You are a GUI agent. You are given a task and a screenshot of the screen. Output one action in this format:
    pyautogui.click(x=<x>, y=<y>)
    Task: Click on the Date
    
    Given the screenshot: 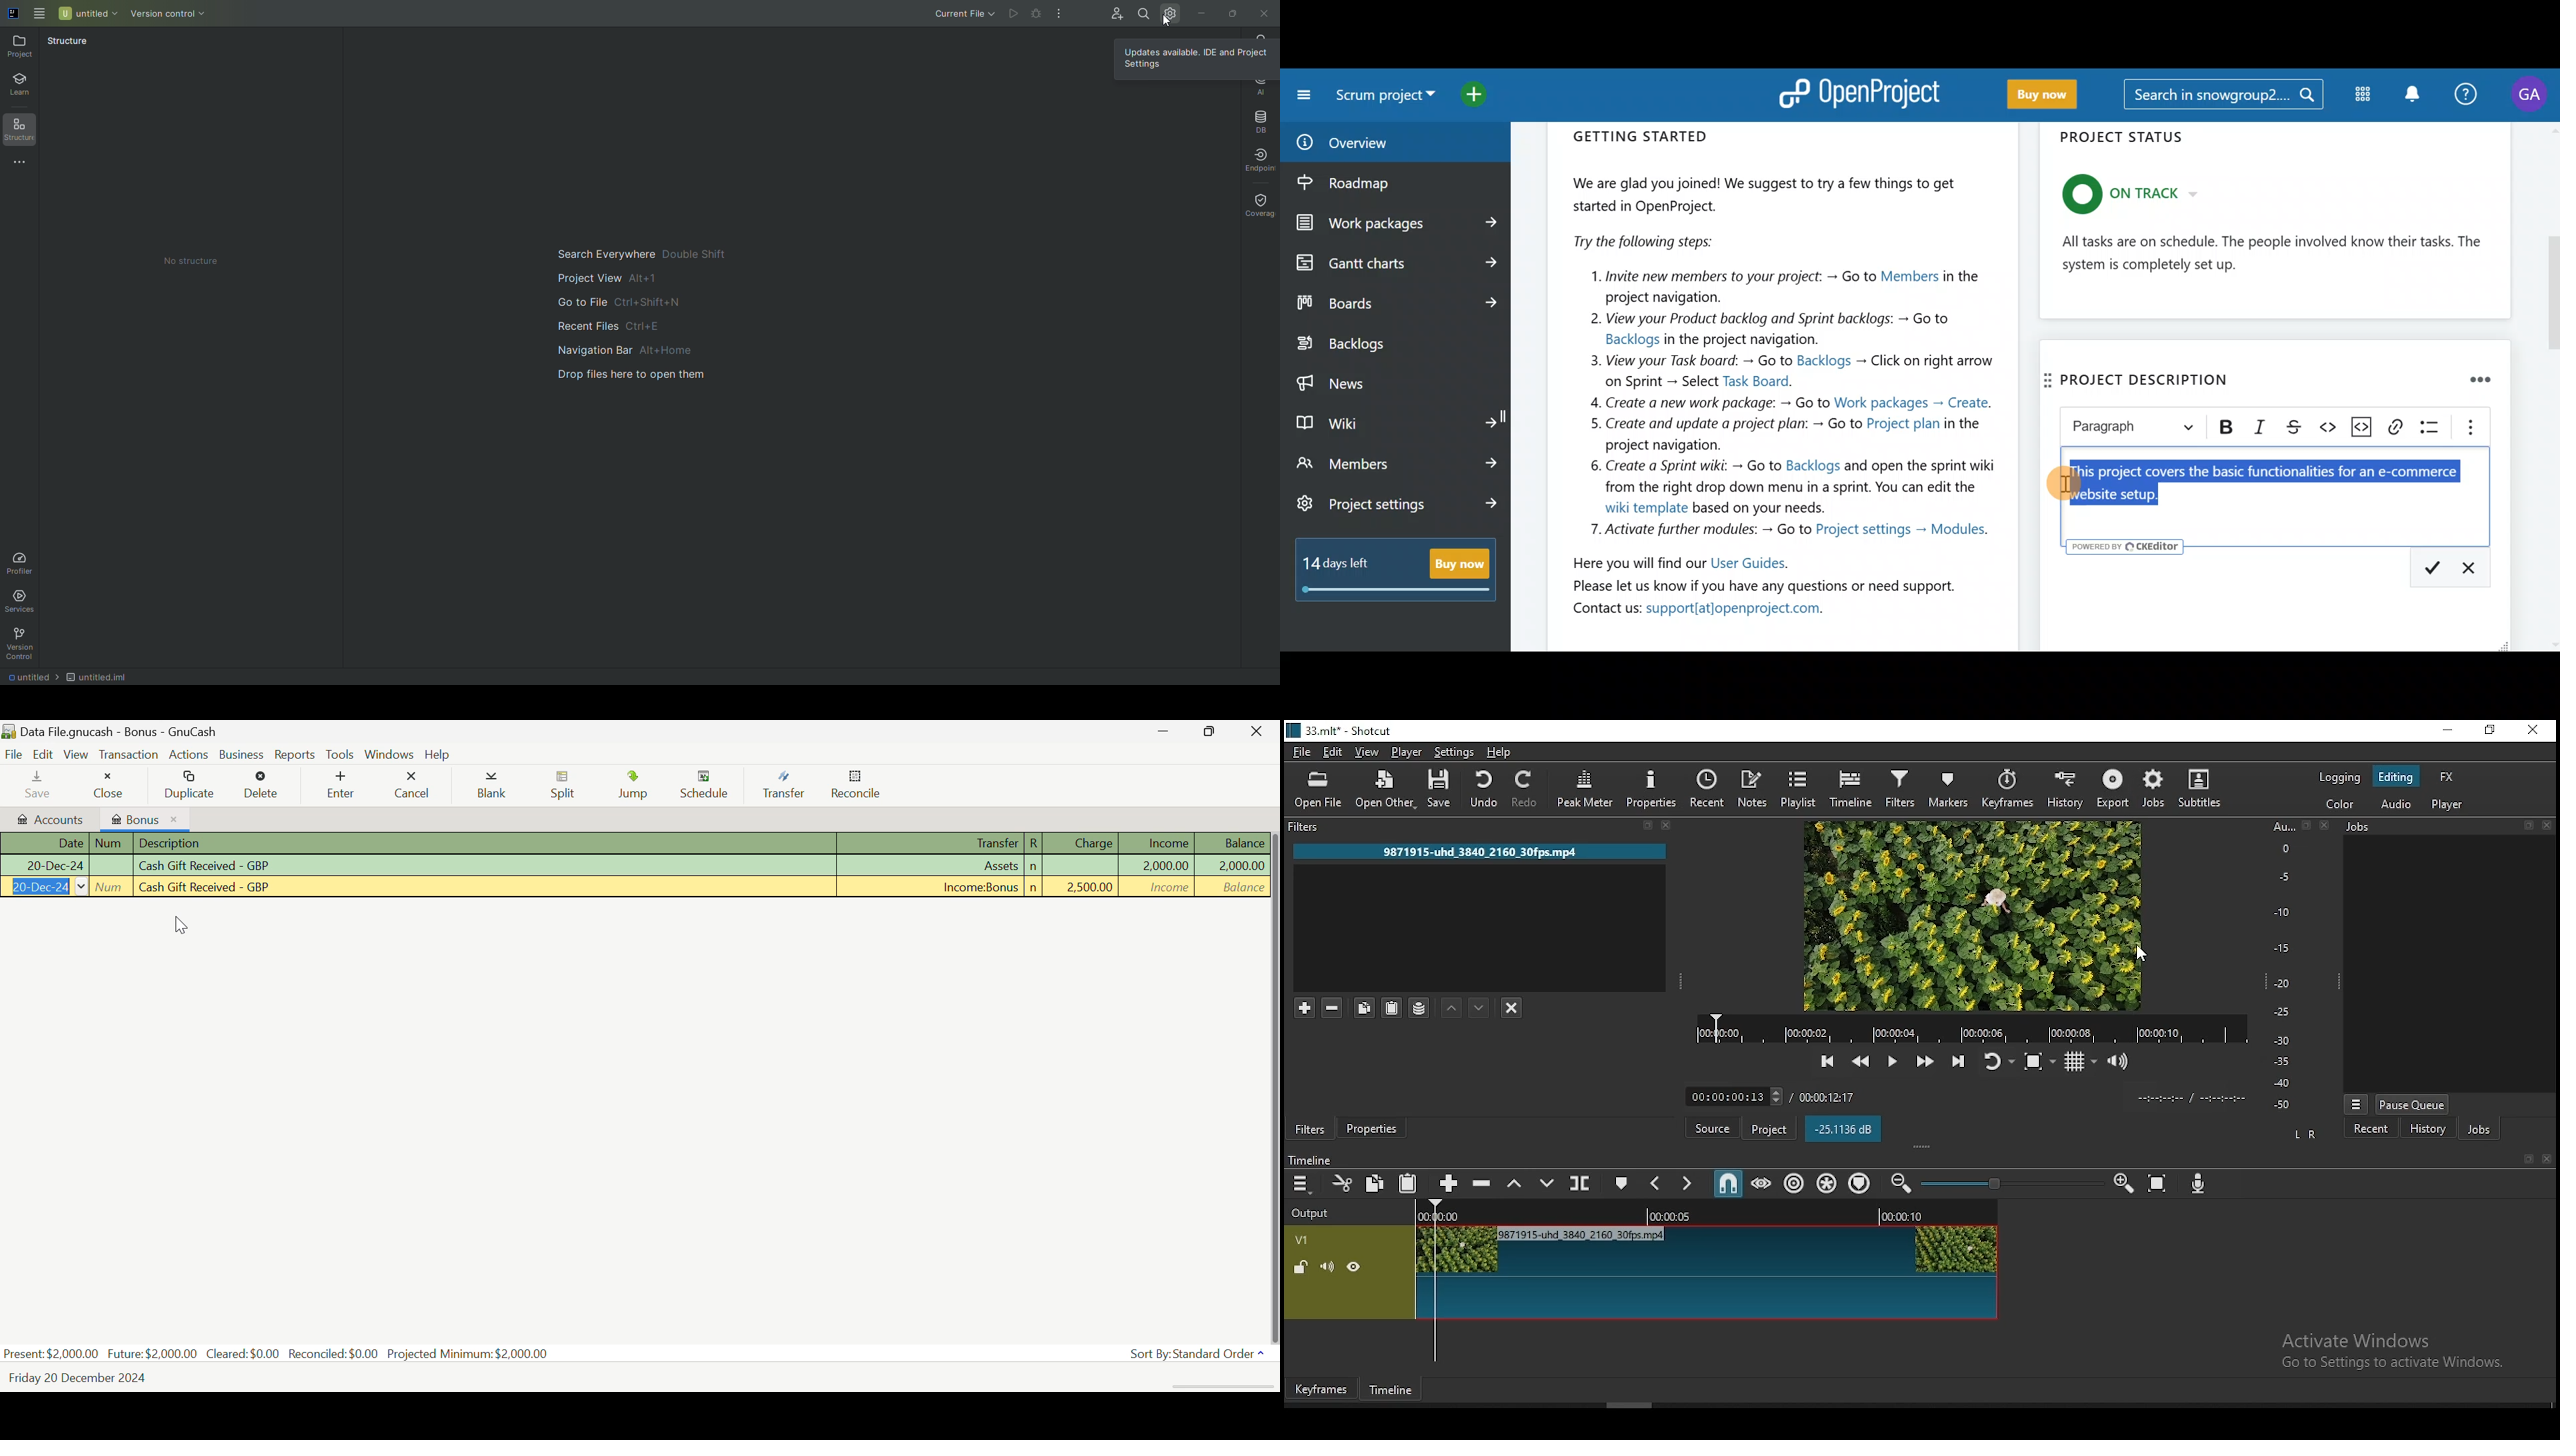 What is the action you would take?
    pyautogui.click(x=45, y=888)
    